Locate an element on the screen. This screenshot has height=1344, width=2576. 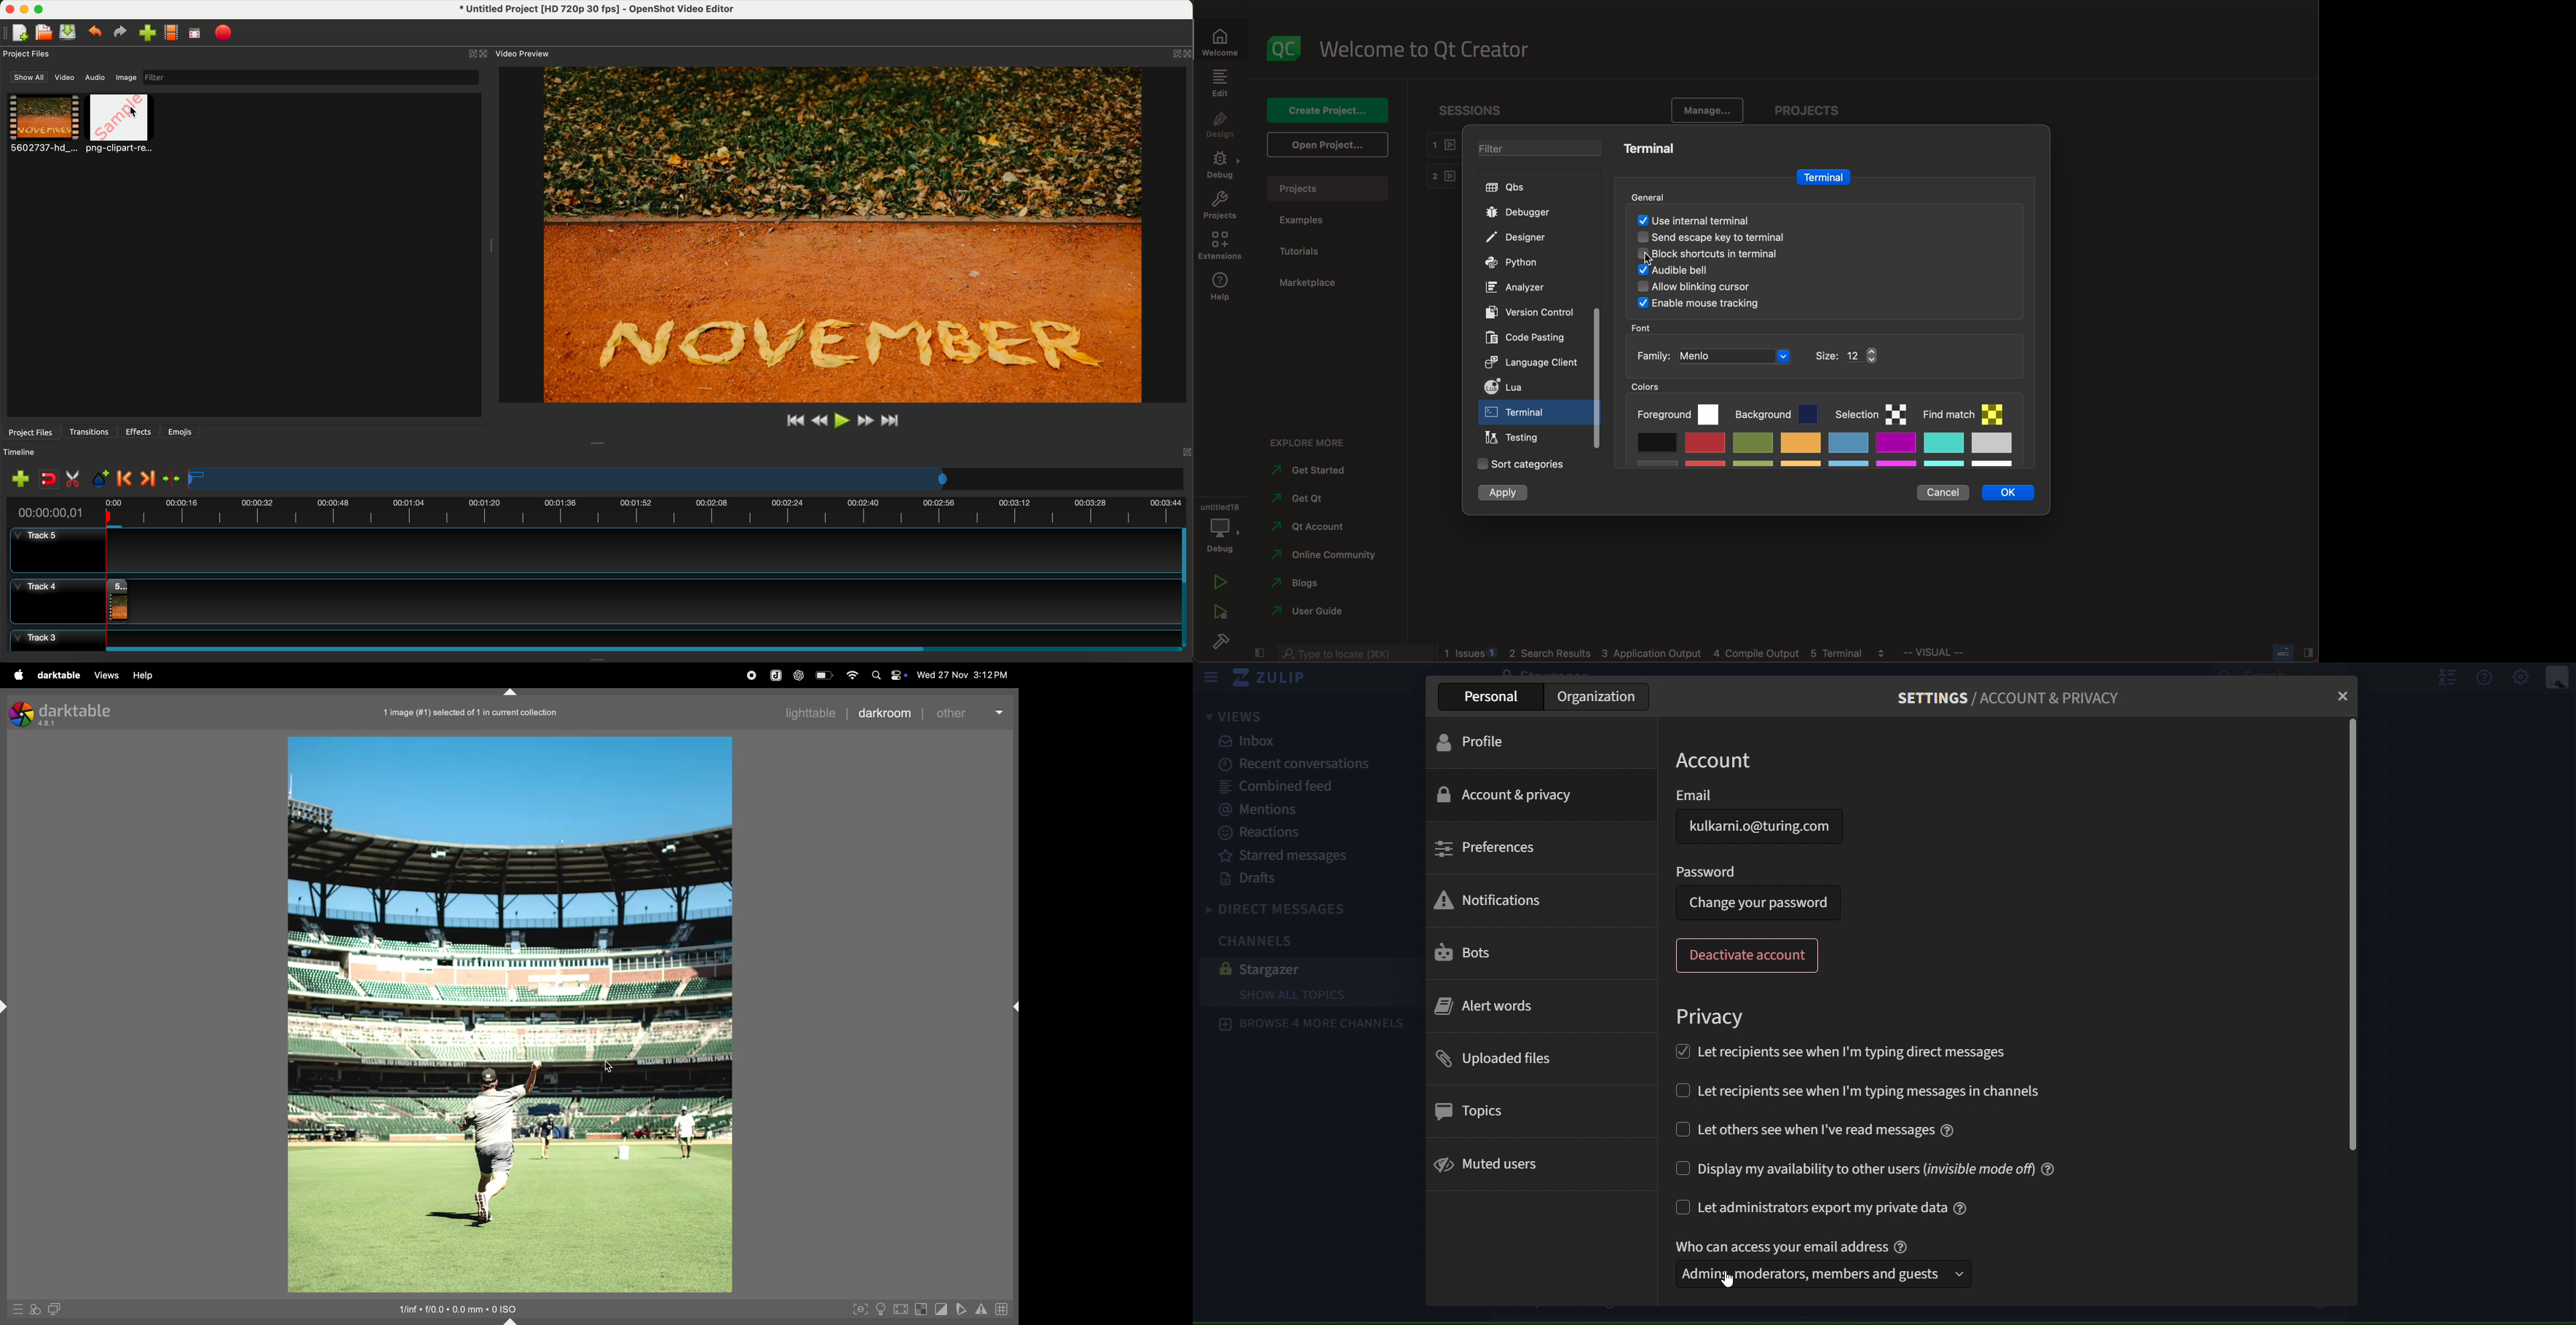
privacy is located at coordinates (1711, 1017).